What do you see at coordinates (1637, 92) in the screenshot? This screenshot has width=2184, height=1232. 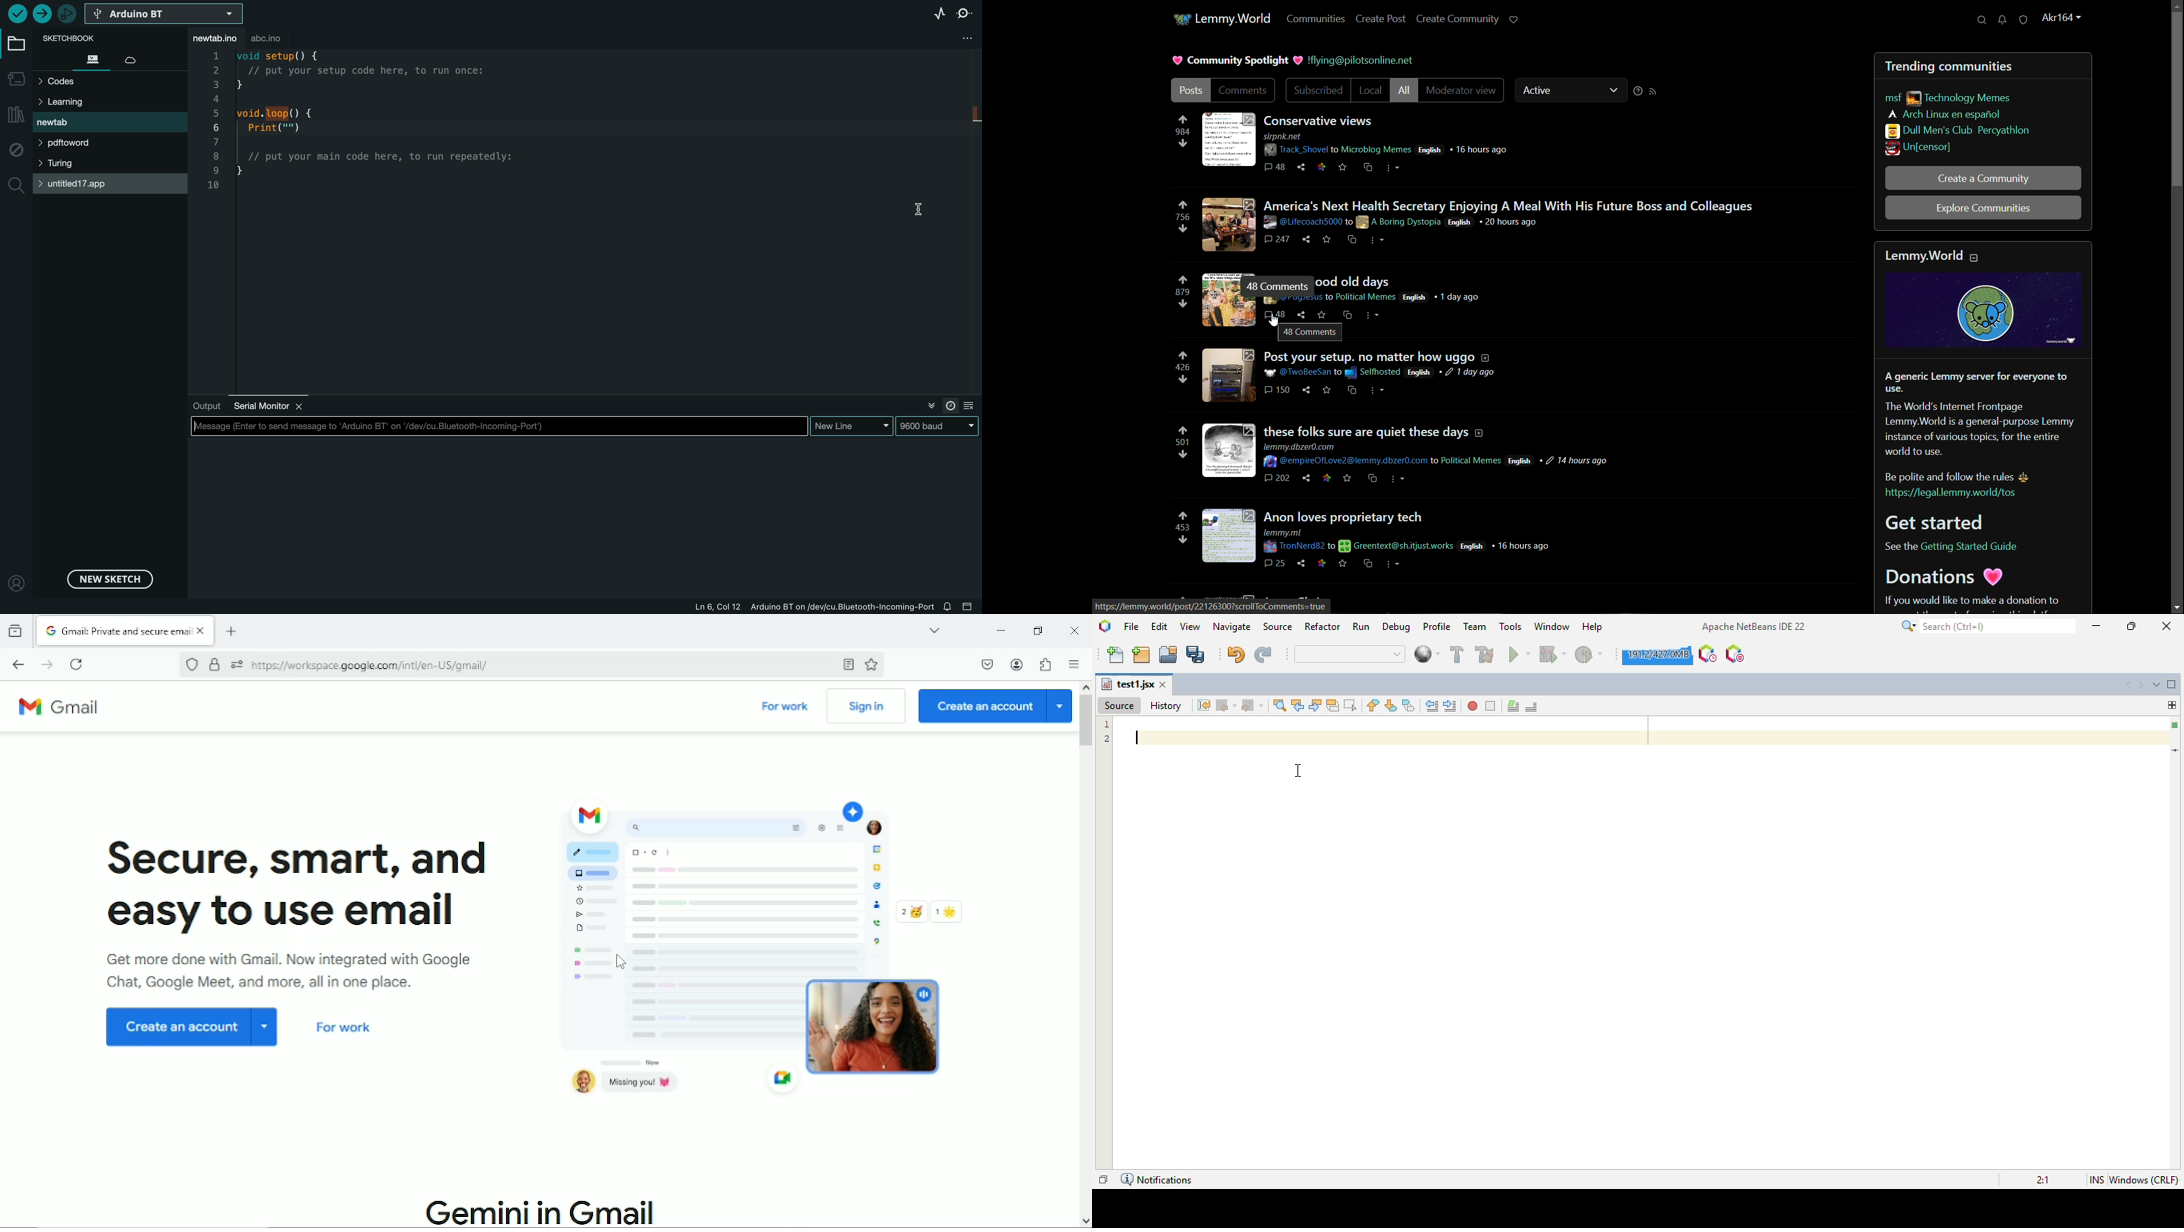 I see `sorting help` at bounding box center [1637, 92].